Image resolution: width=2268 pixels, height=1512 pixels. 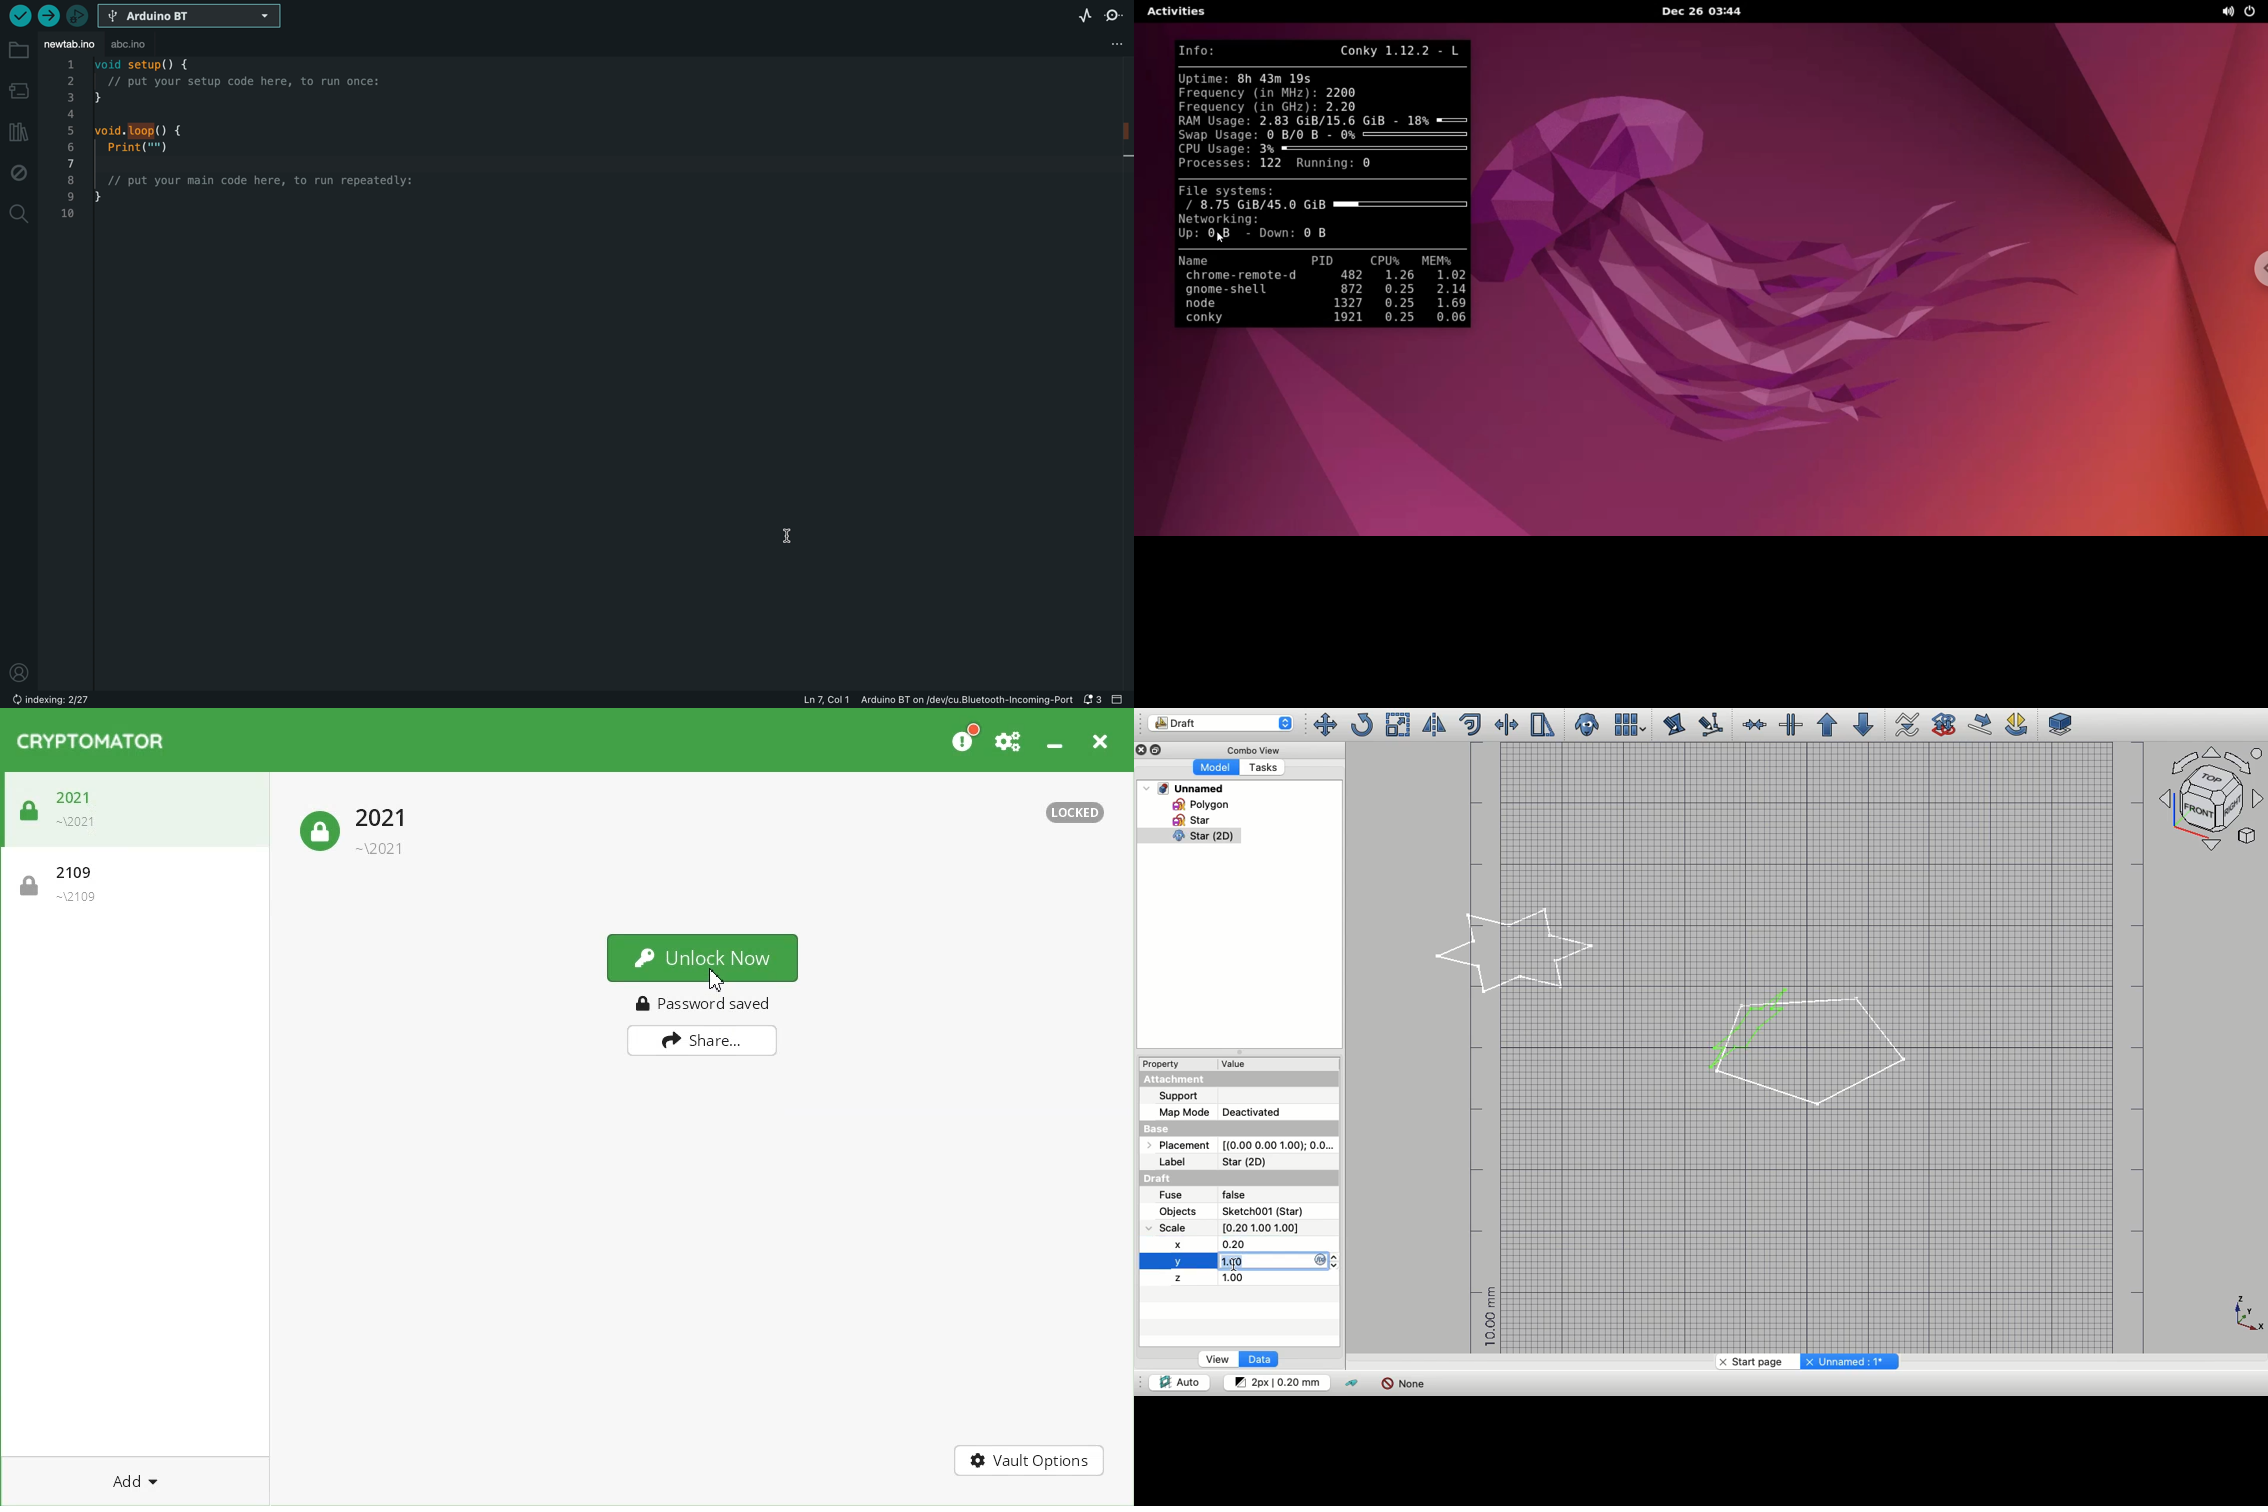 What do you see at coordinates (1178, 1144) in the screenshot?
I see `Placement` at bounding box center [1178, 1144].